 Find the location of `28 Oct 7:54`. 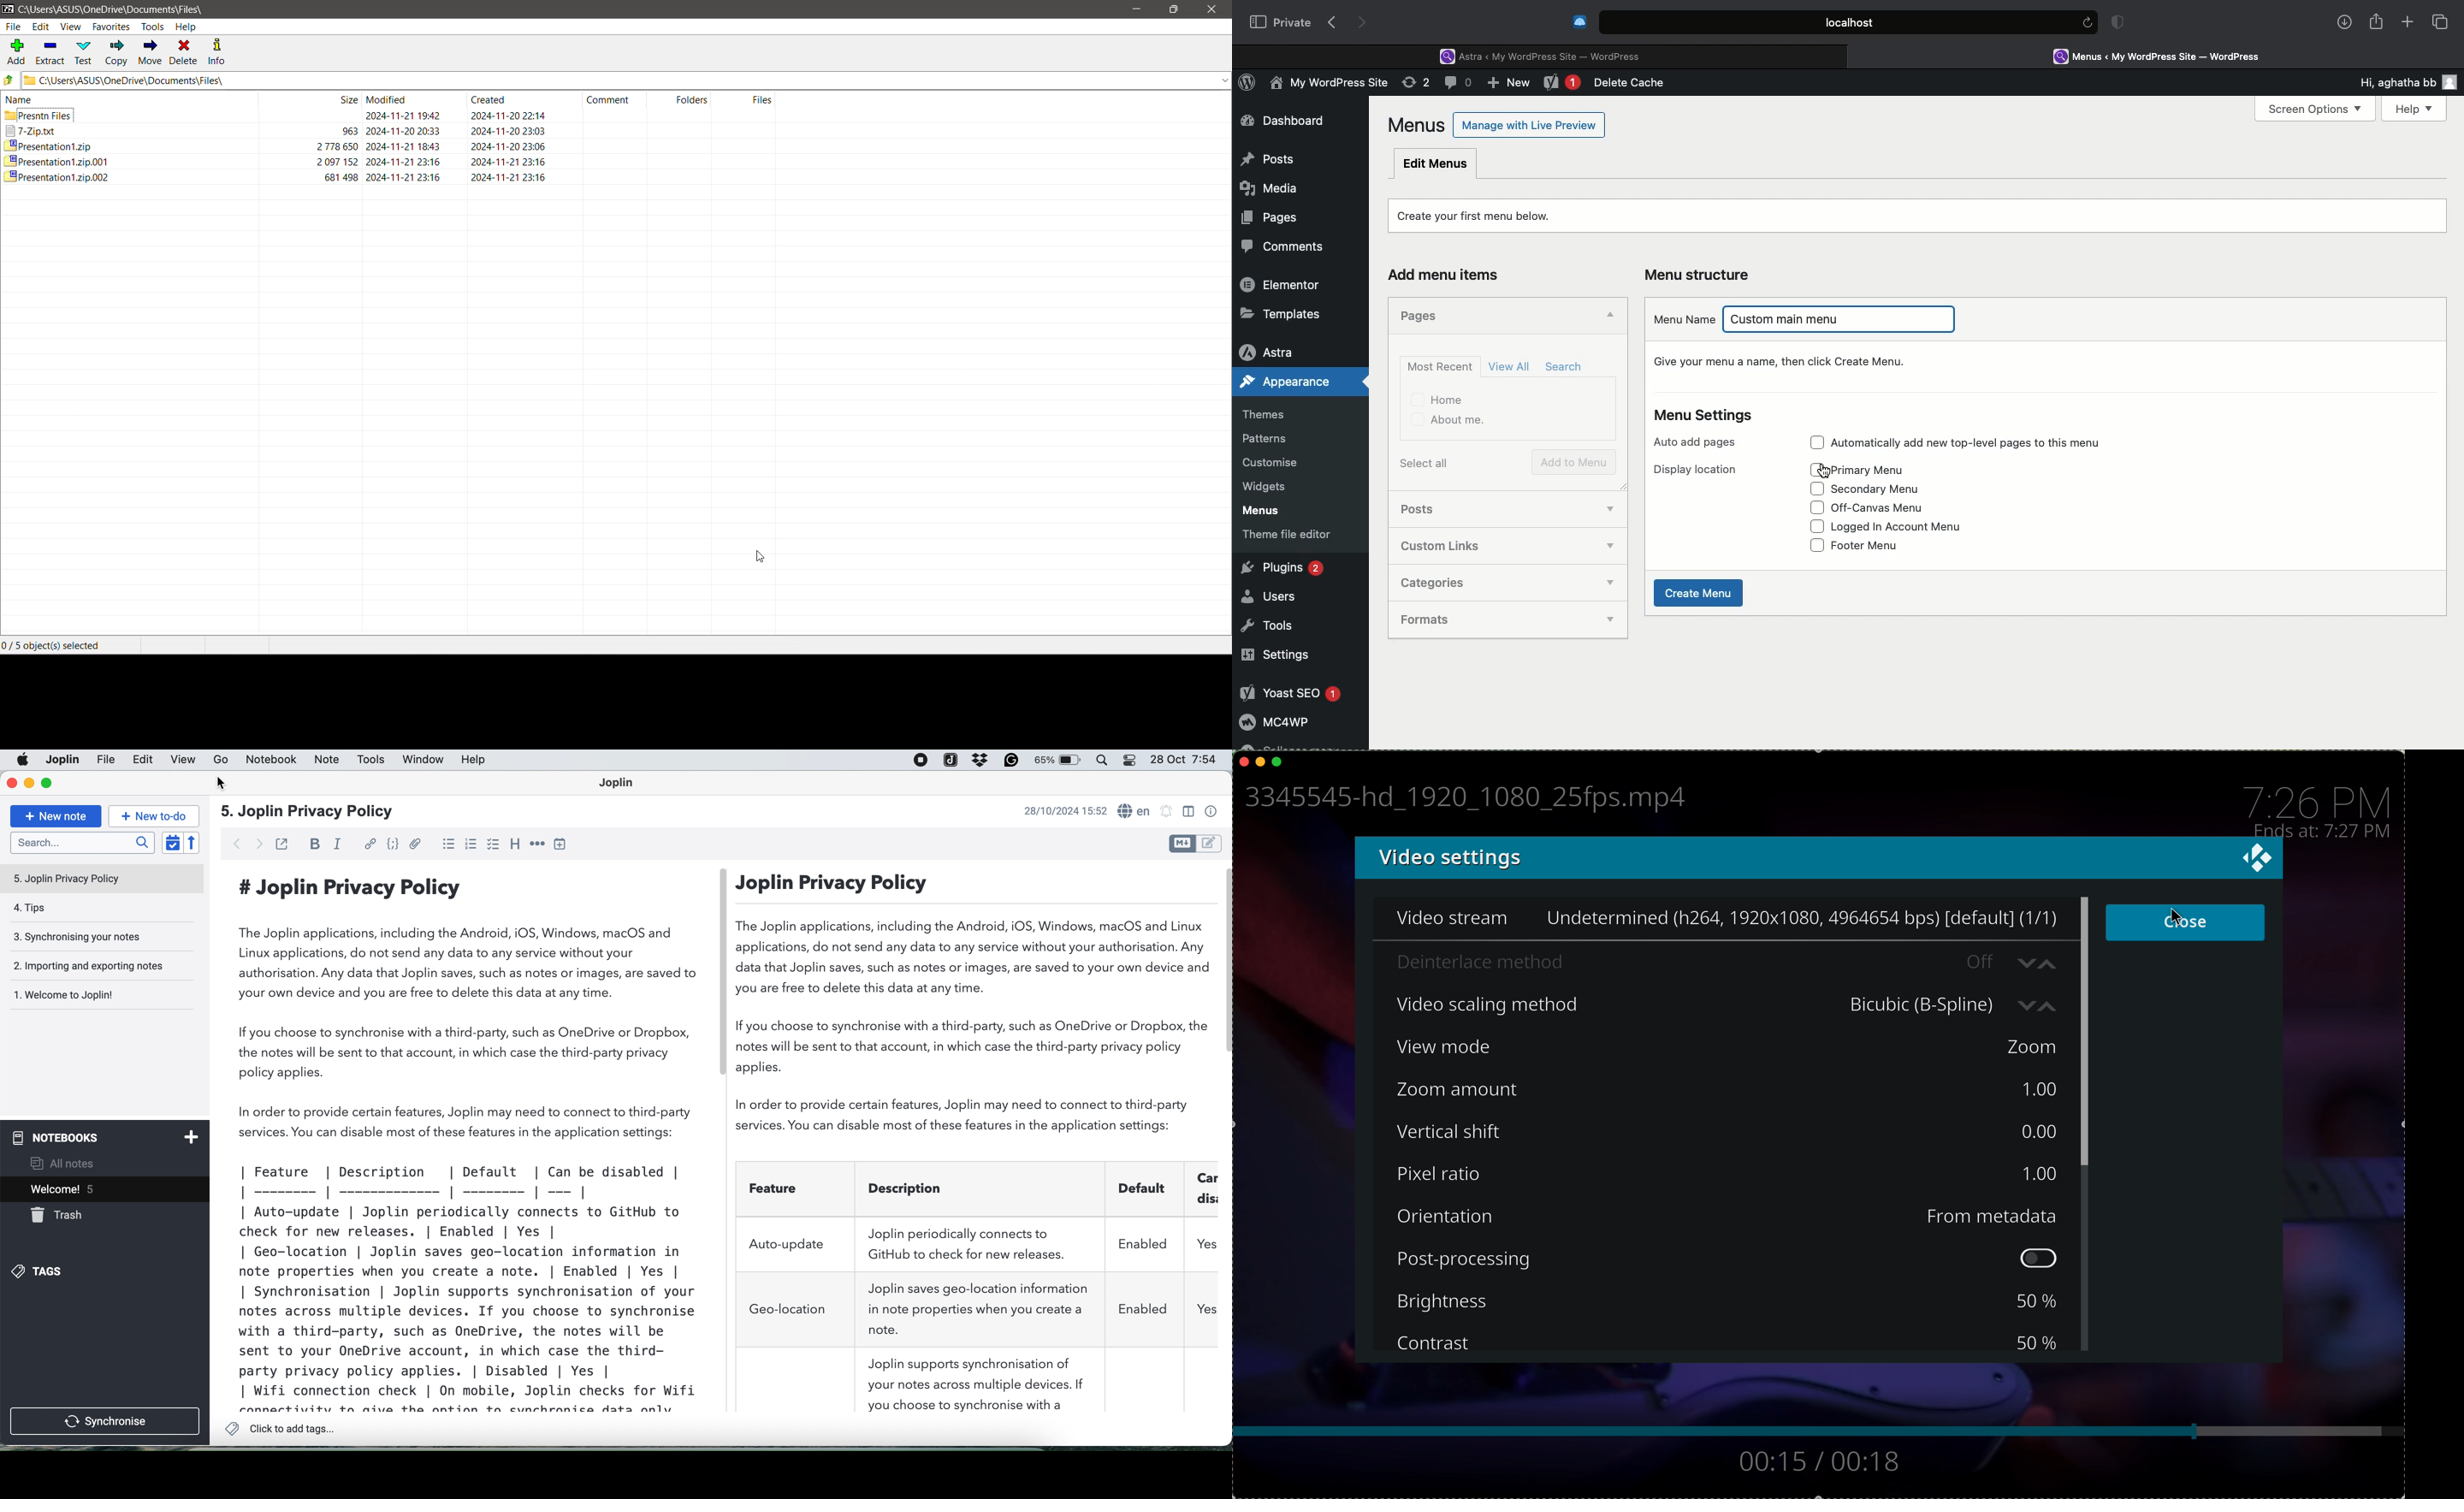

28 Oct 7:54 is located at coordinates (1183, 760).